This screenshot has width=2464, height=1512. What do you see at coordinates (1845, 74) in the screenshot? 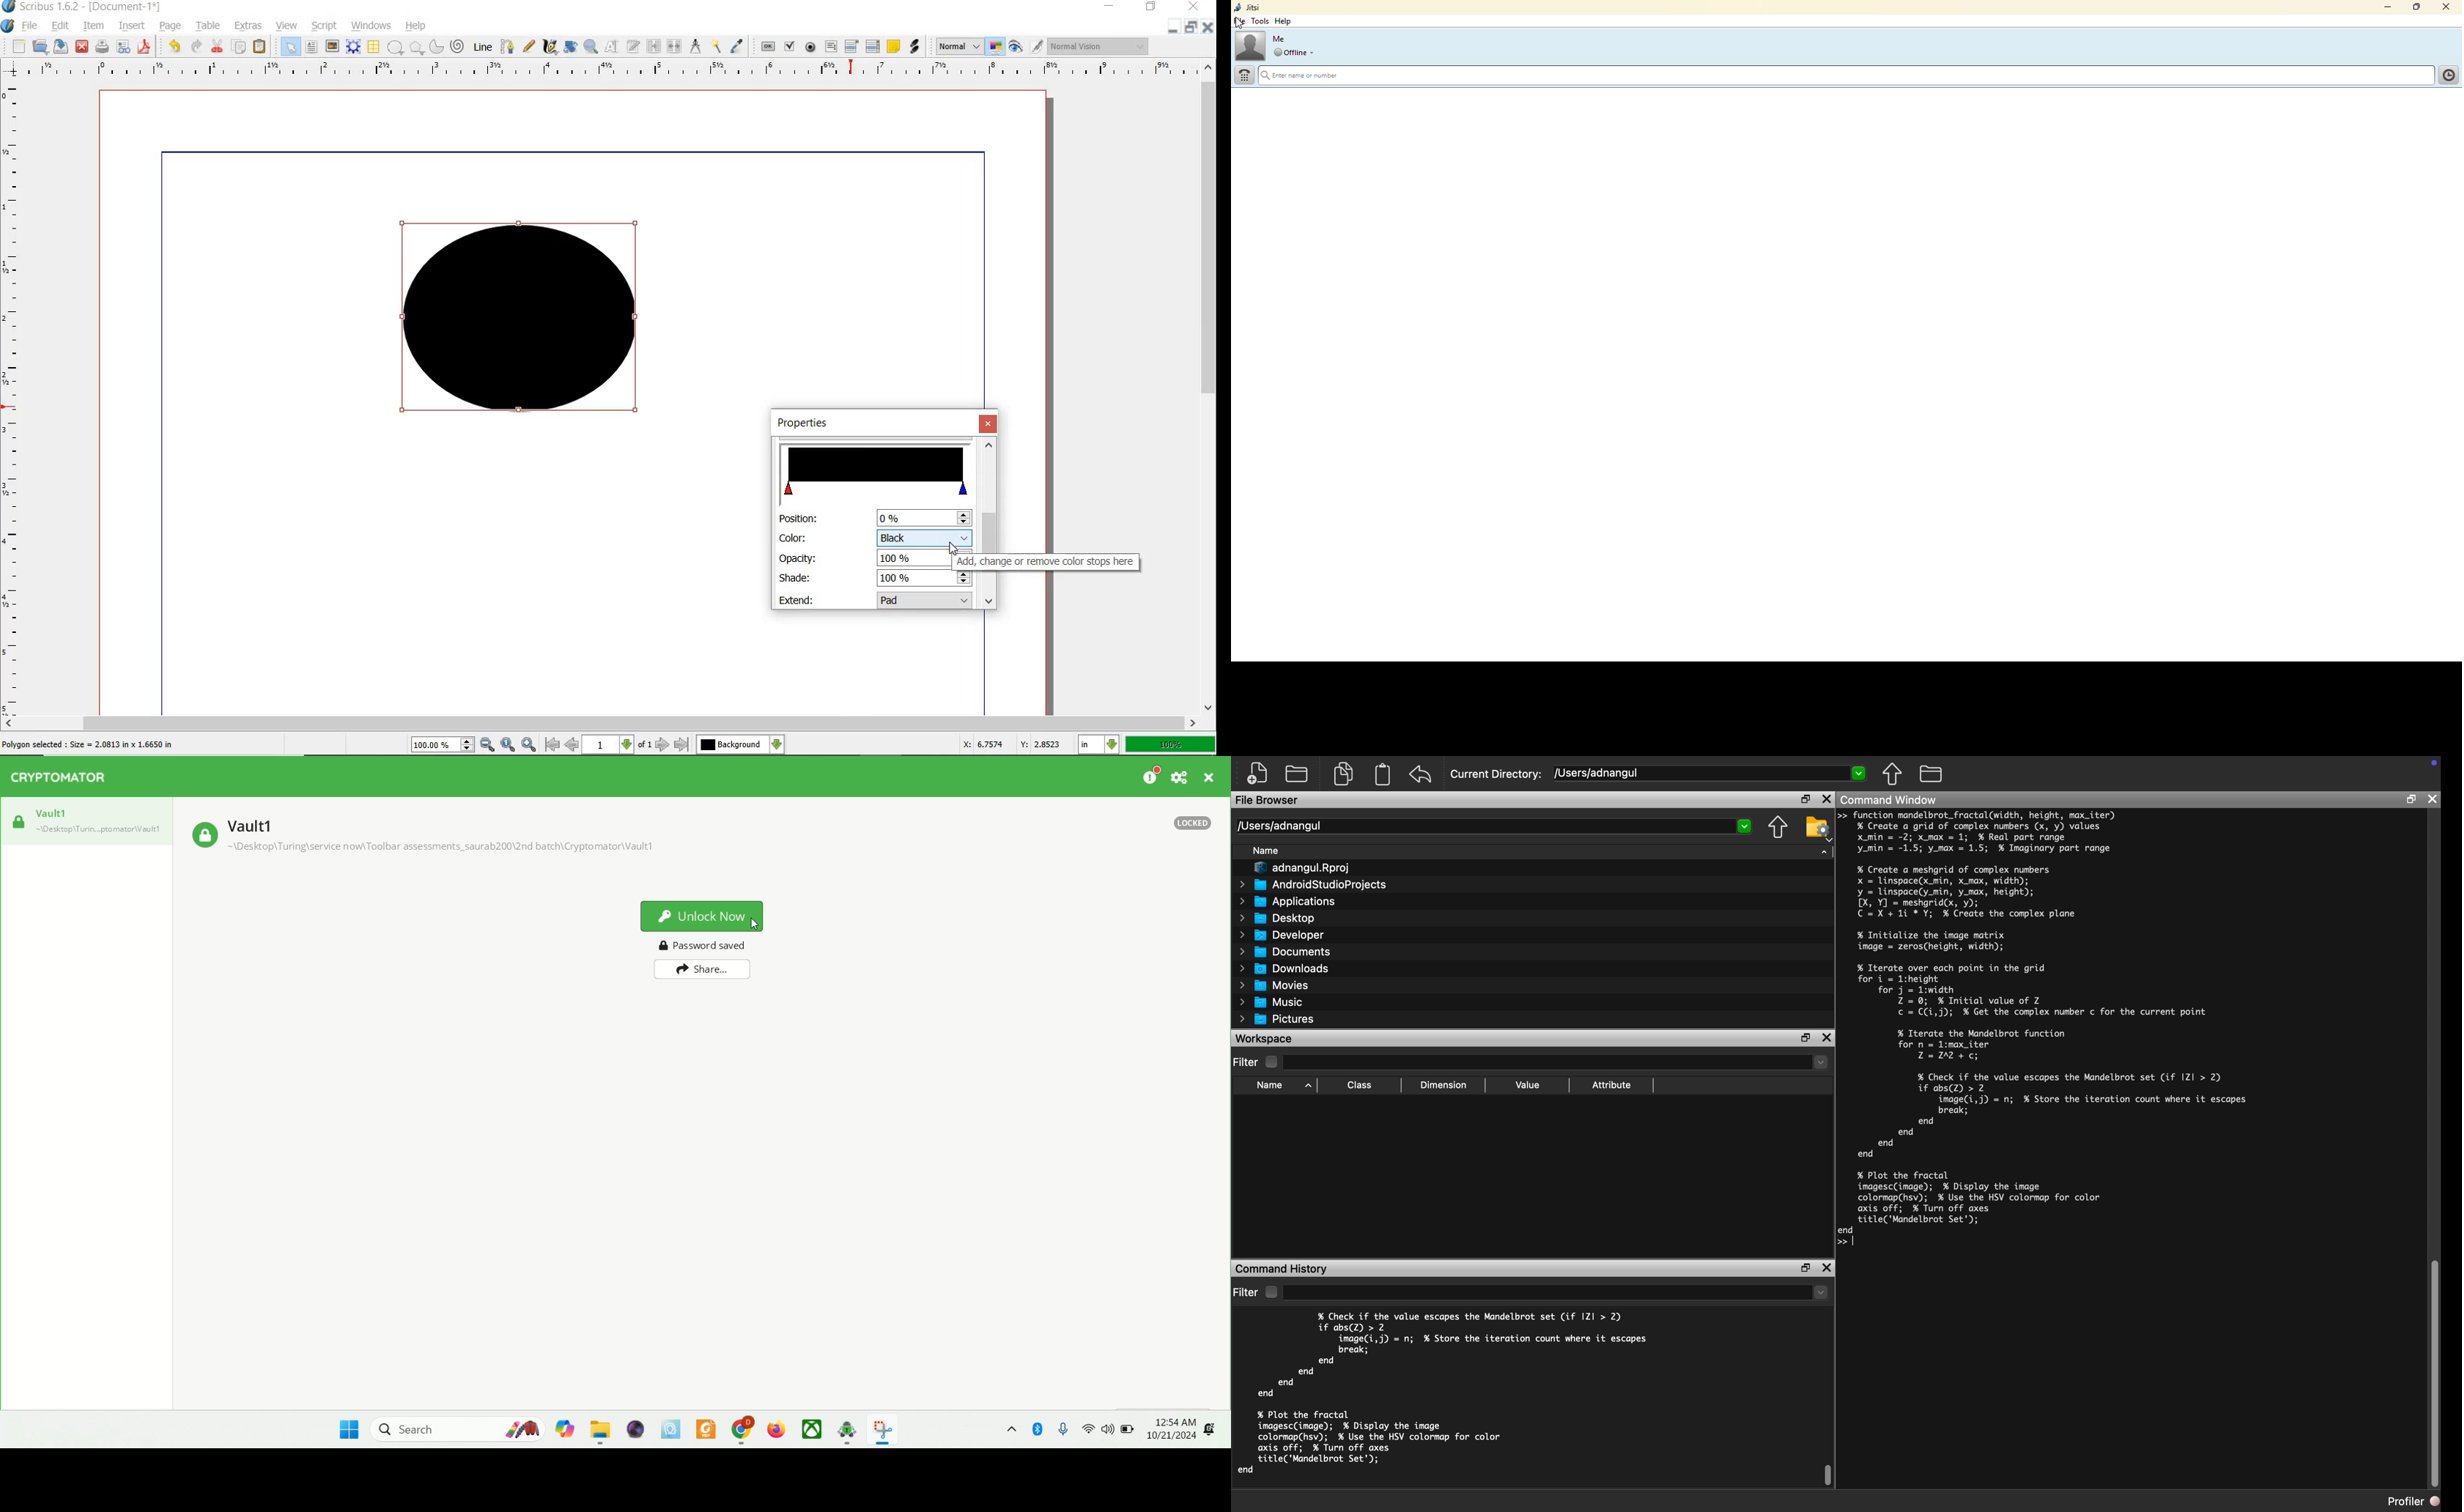
I see `search name` at bounding box center [1845, 74].